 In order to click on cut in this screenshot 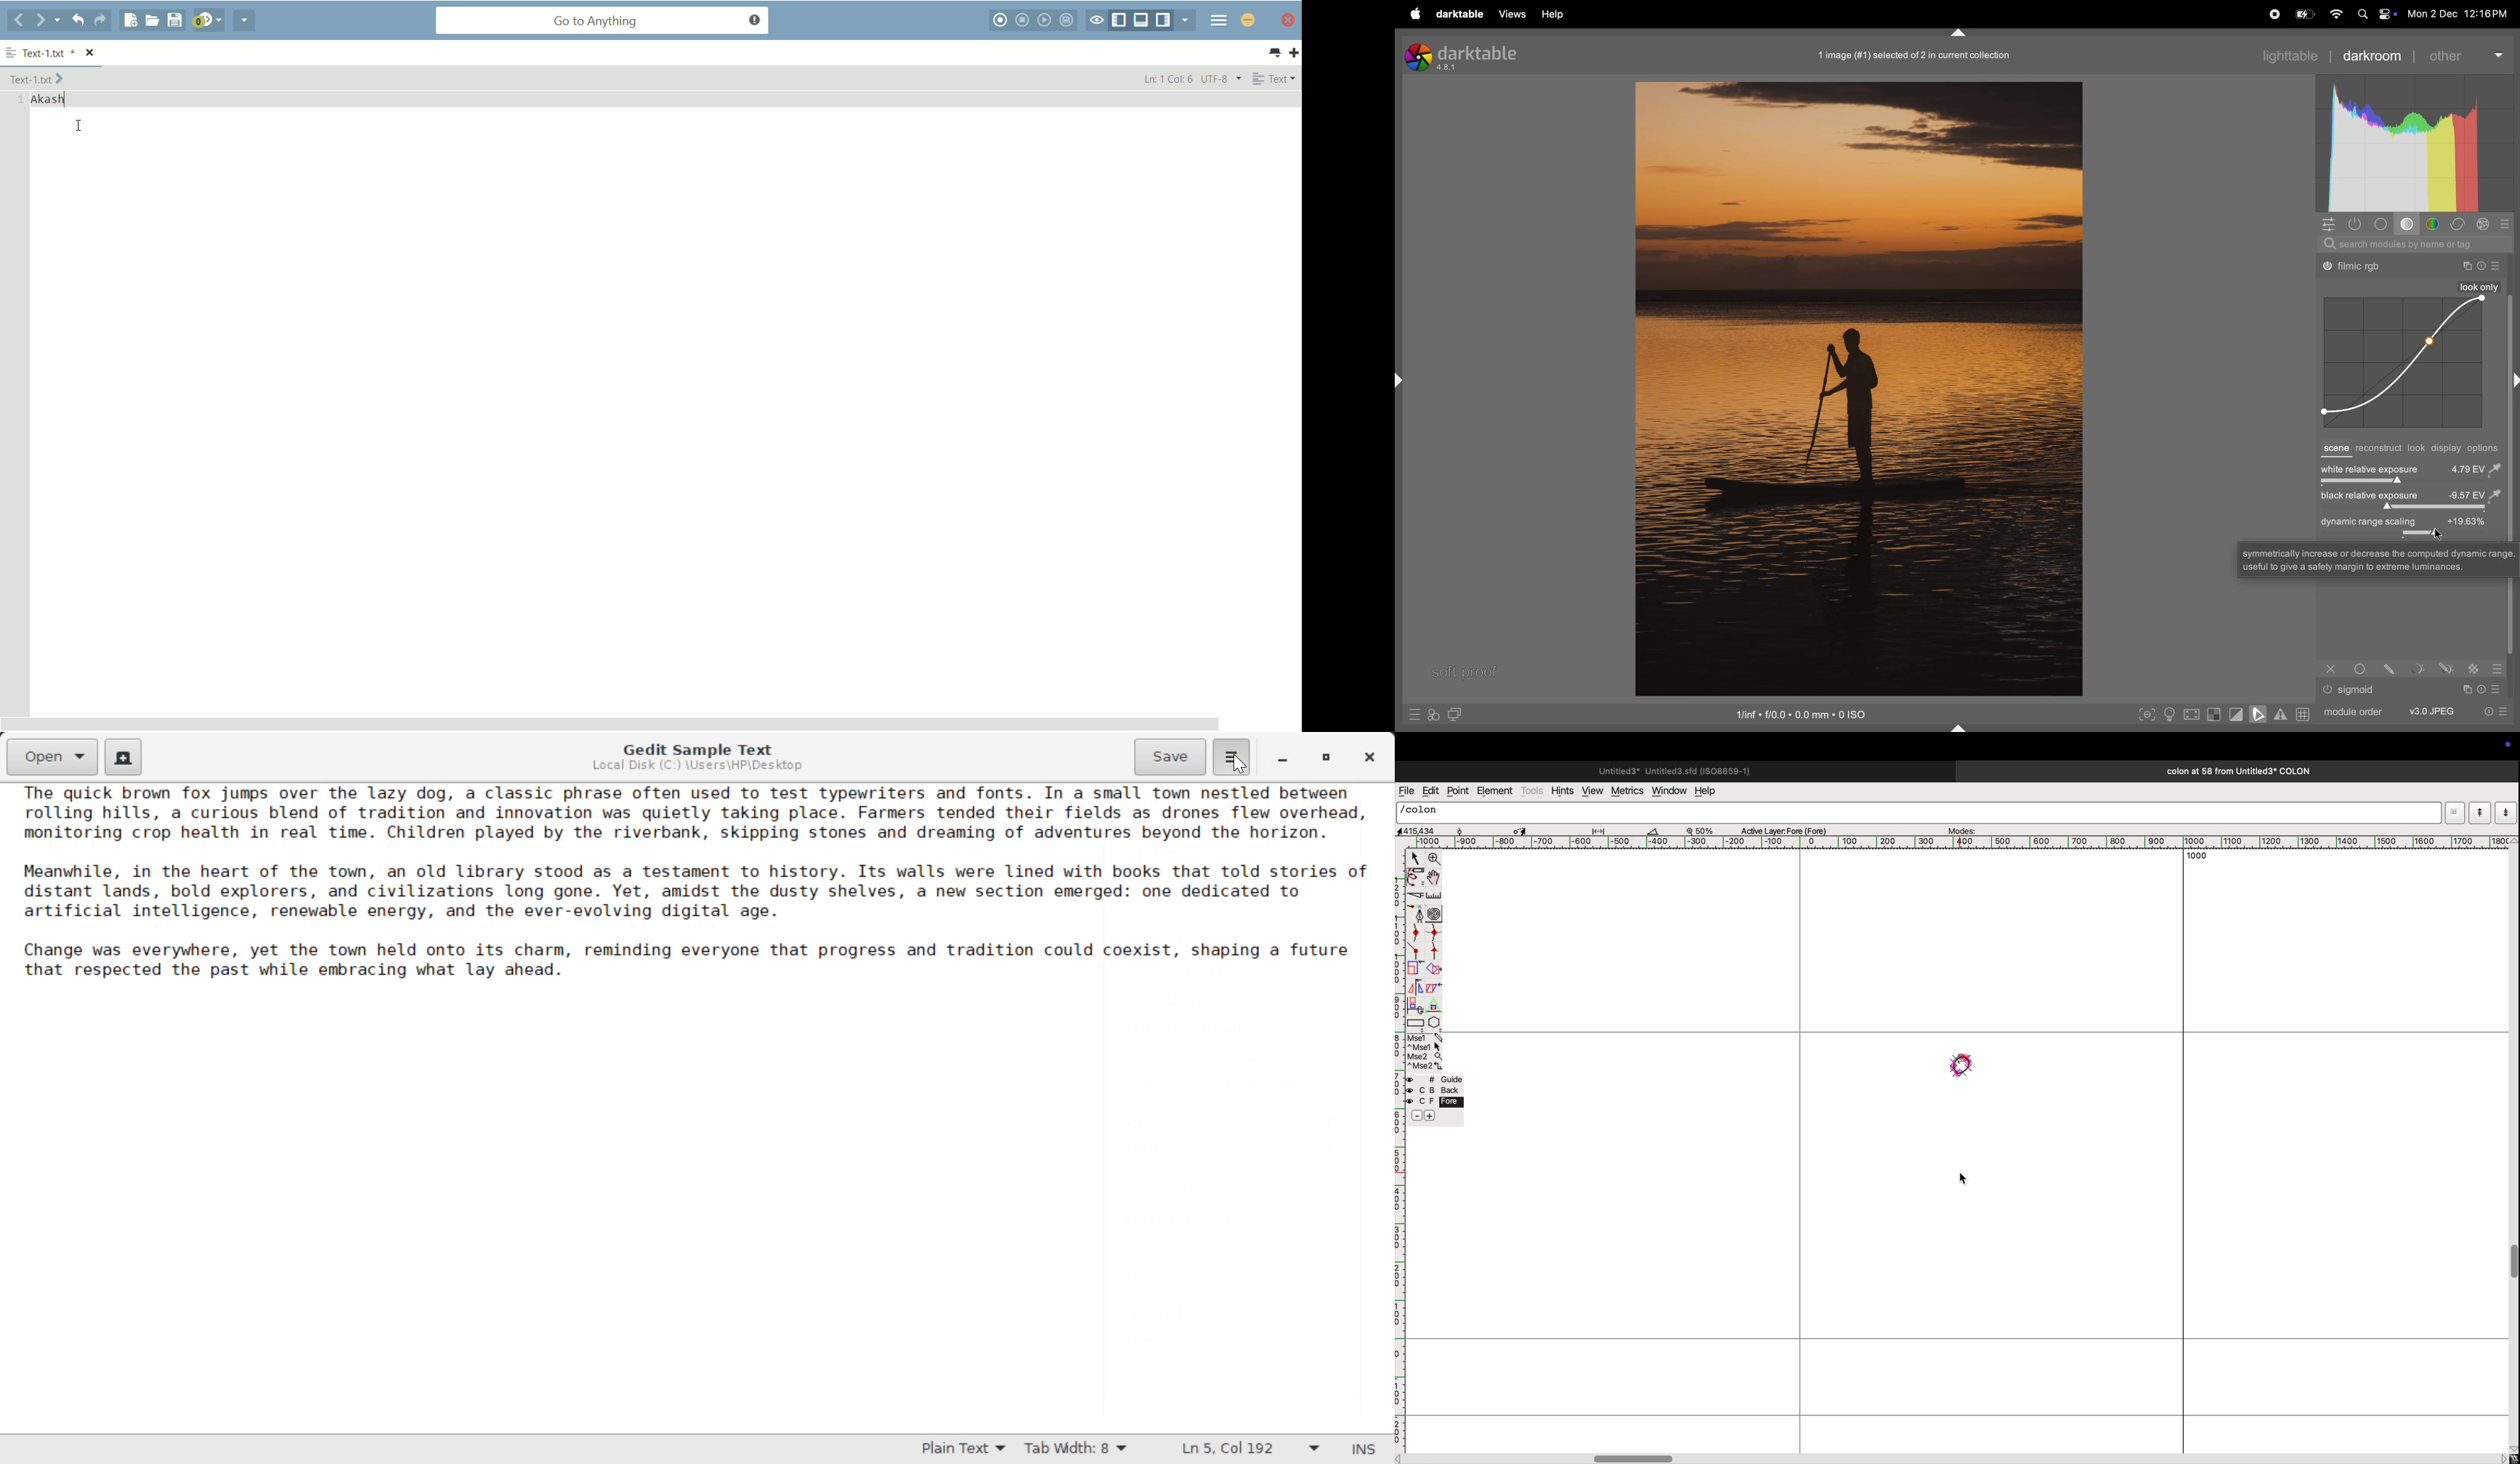, I will do `click(1659, 831)`.